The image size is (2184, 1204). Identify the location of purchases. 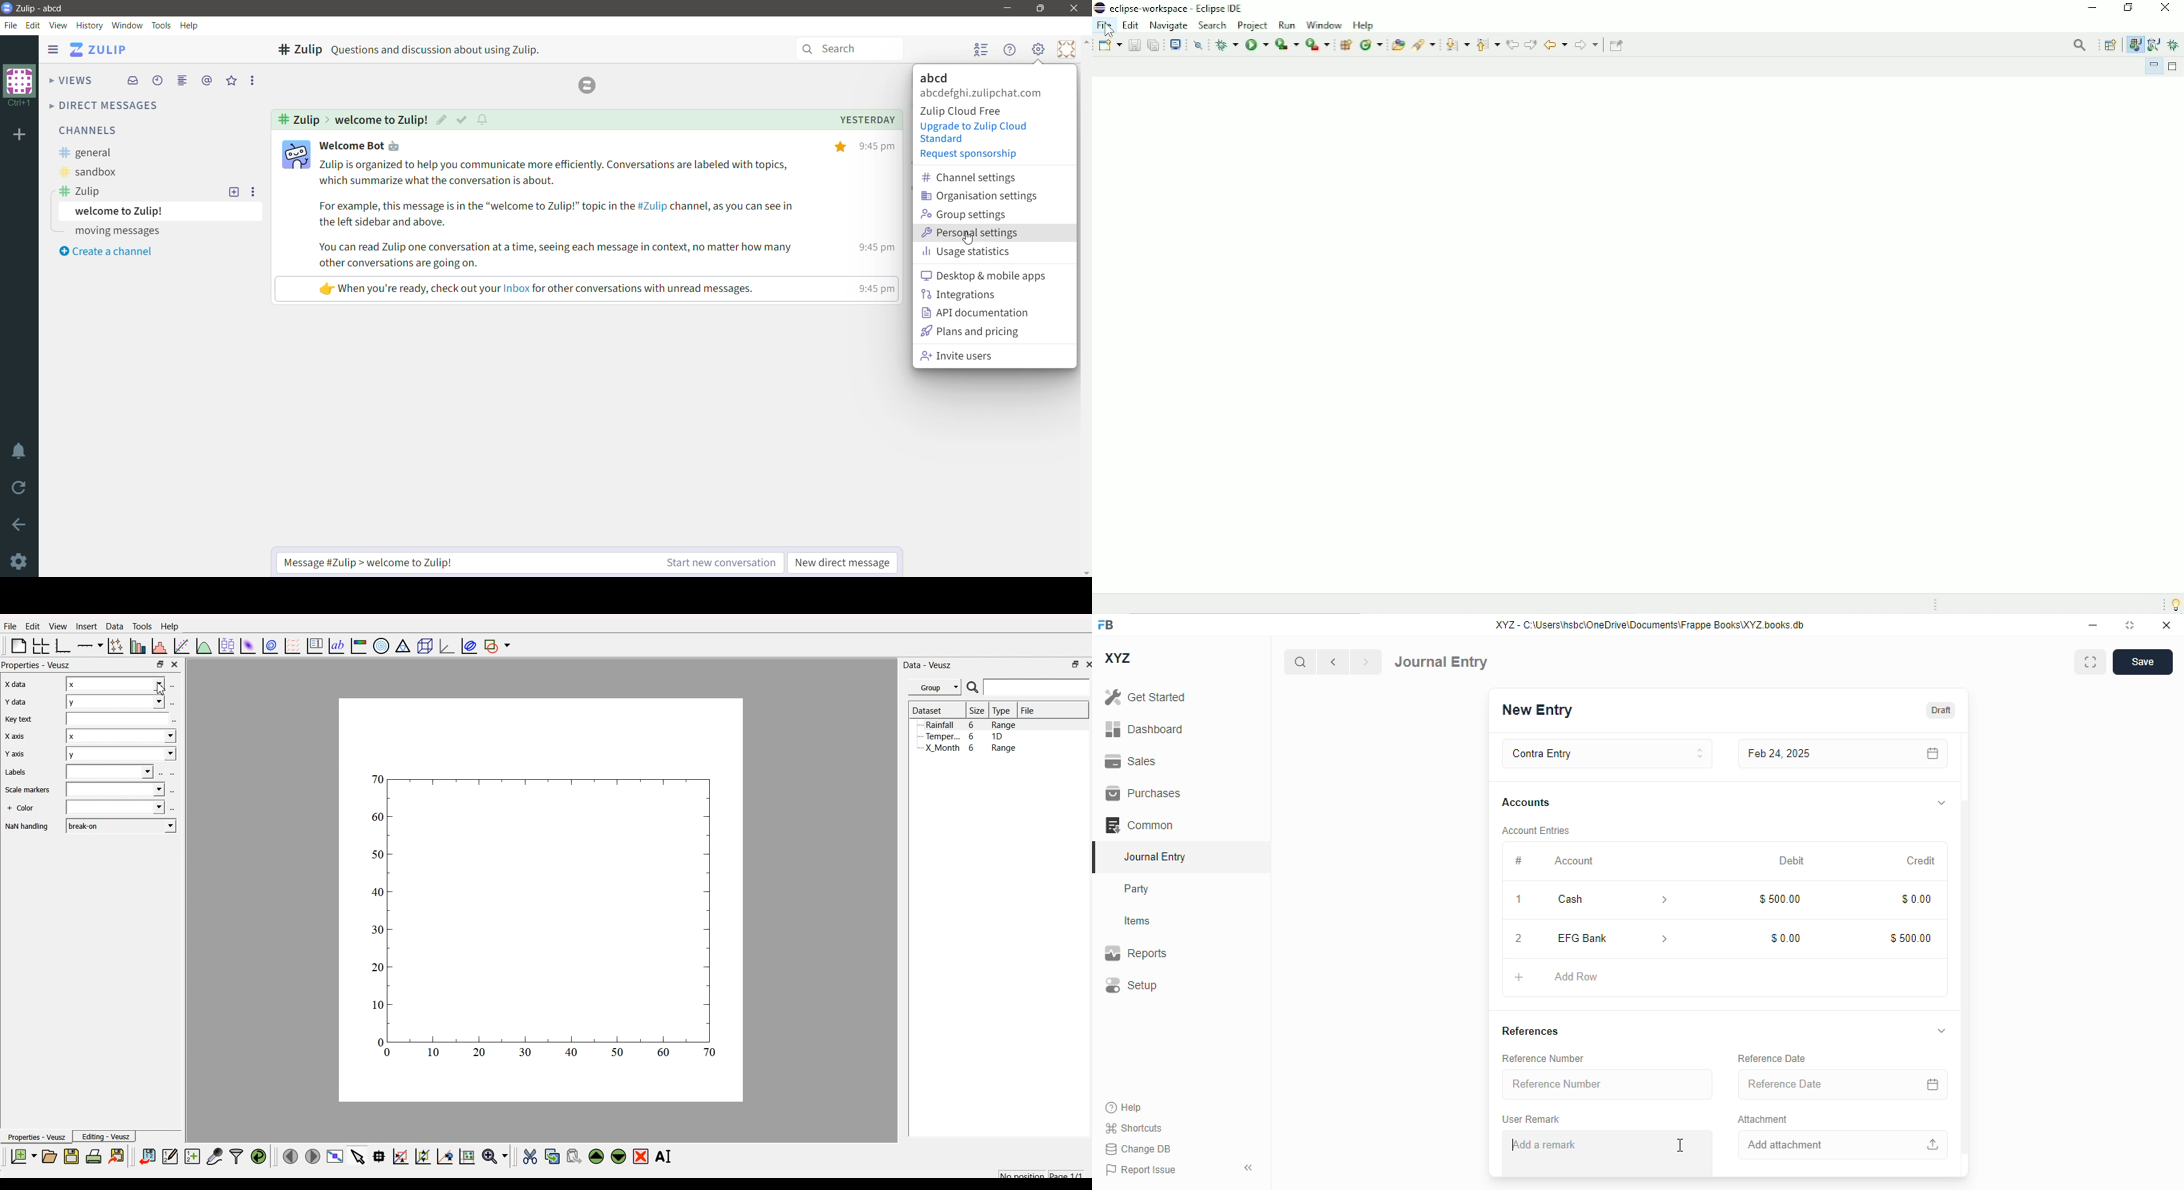
(1145, 793).